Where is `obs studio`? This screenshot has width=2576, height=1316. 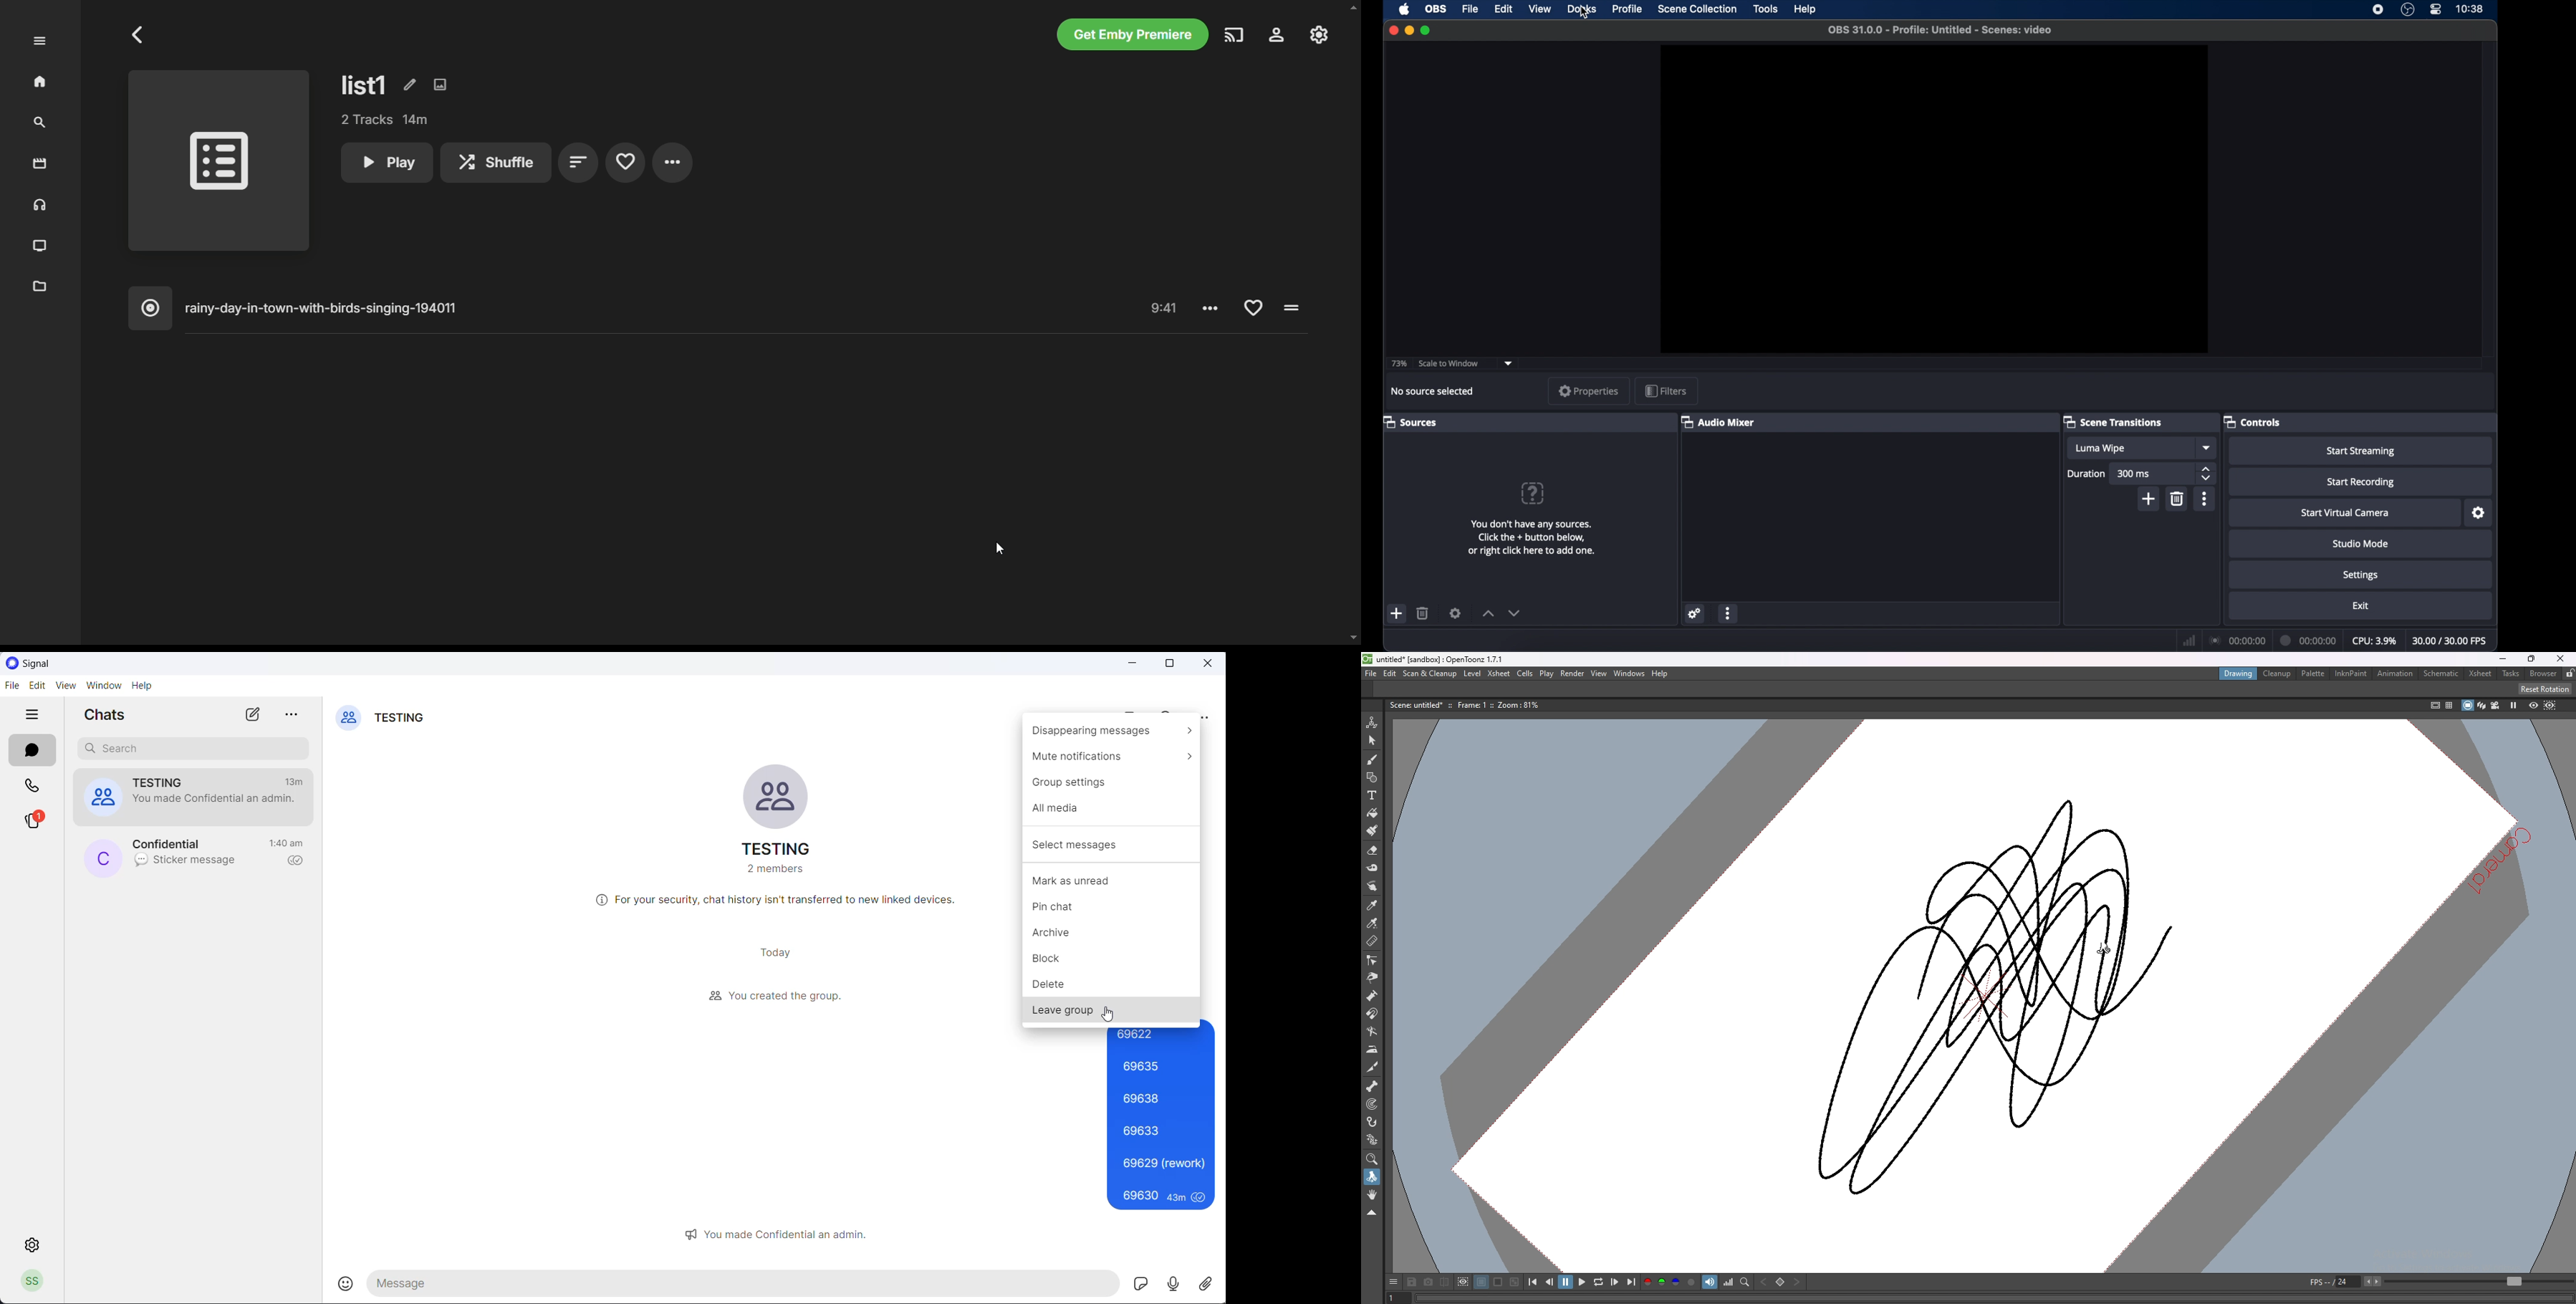
obs studio is located at coordinates (2408, 10).